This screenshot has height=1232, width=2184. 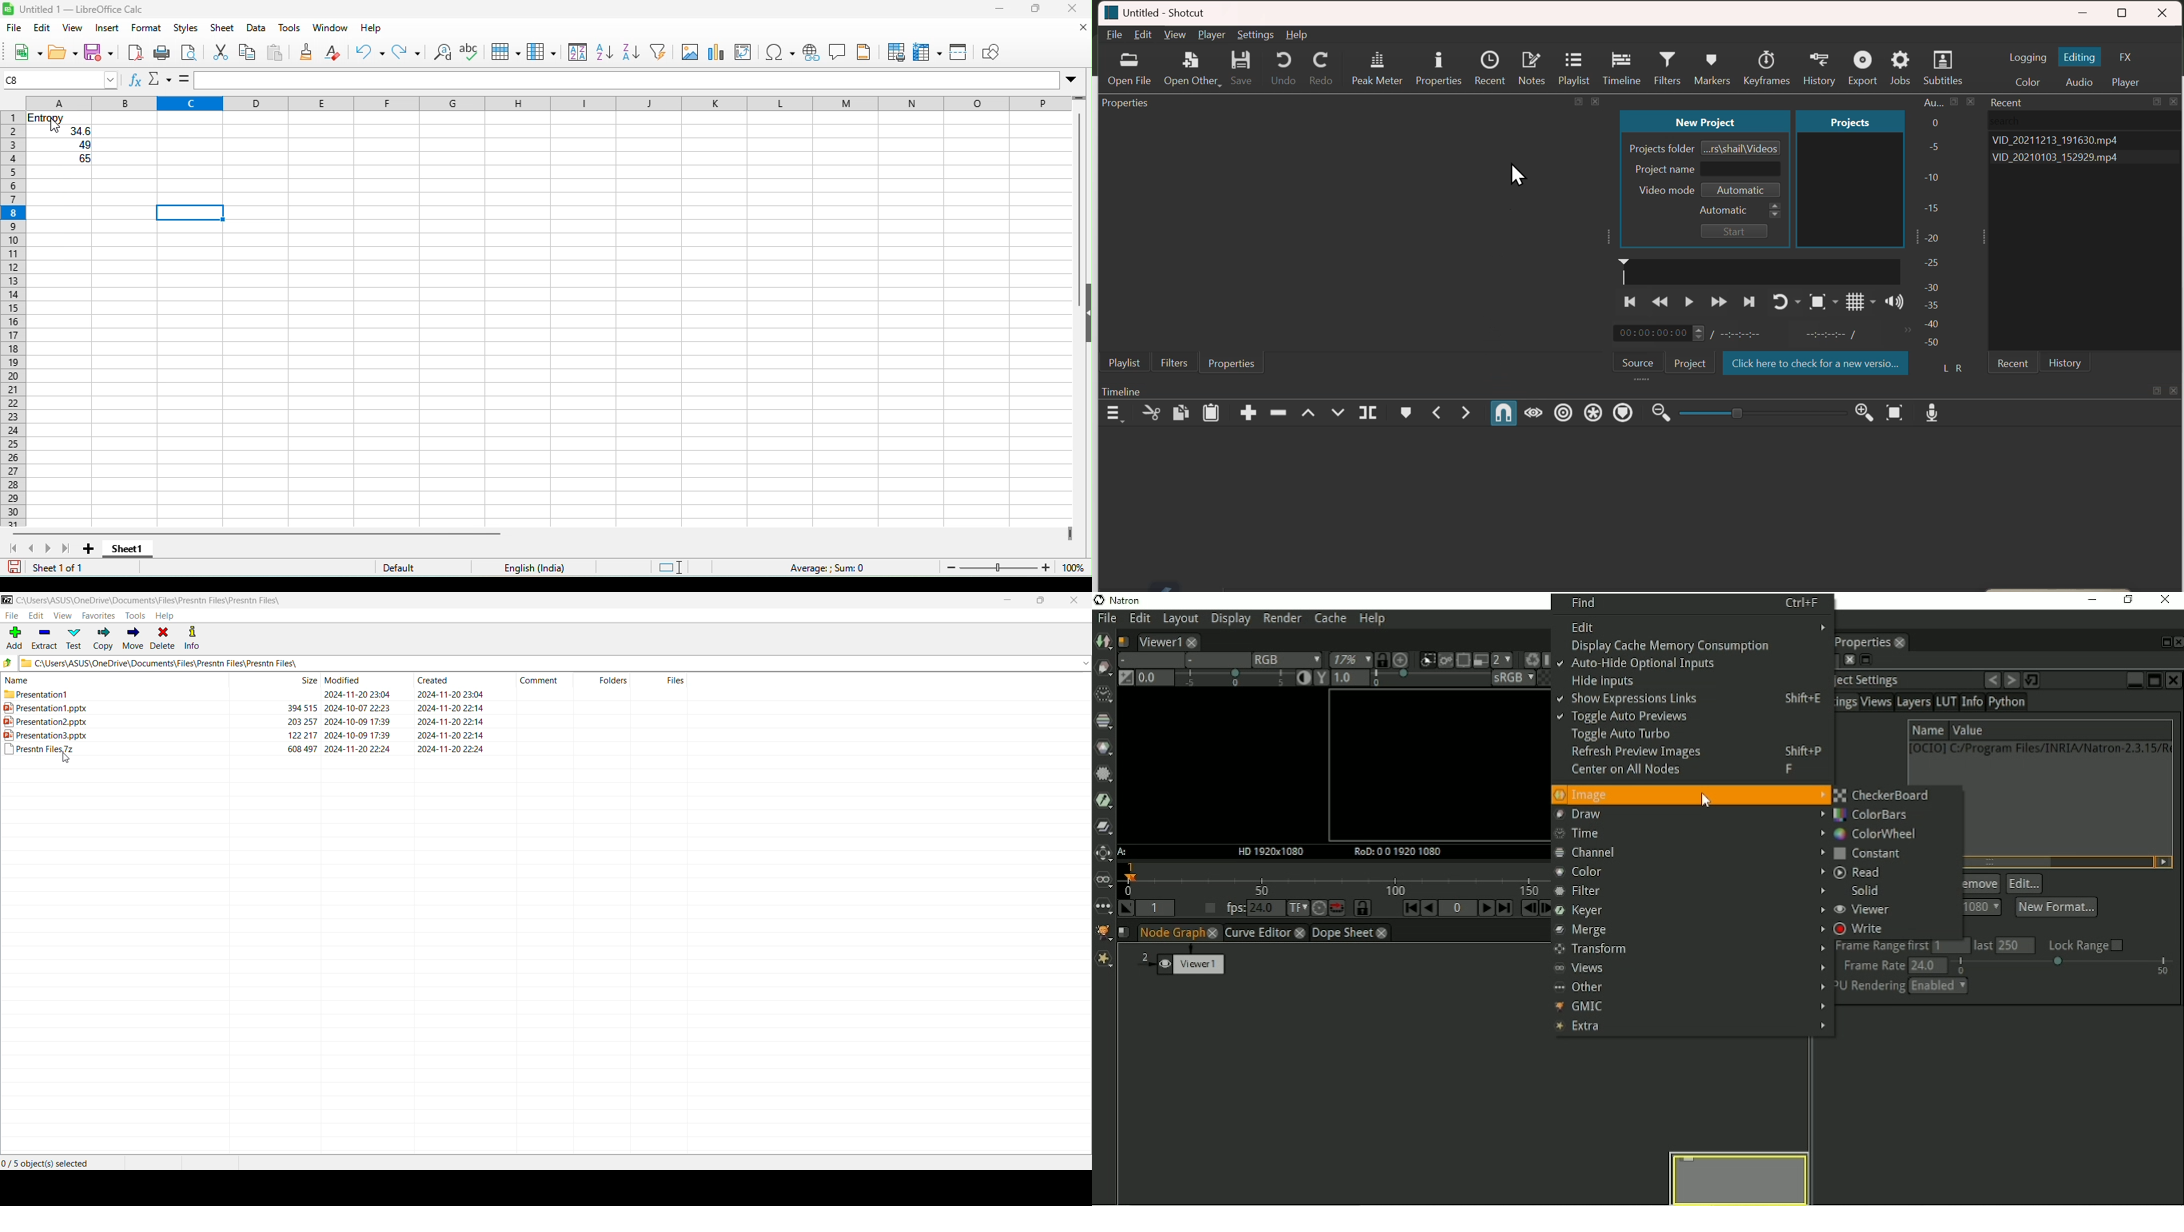 I want to click on History, so click(x=1817, y=62).